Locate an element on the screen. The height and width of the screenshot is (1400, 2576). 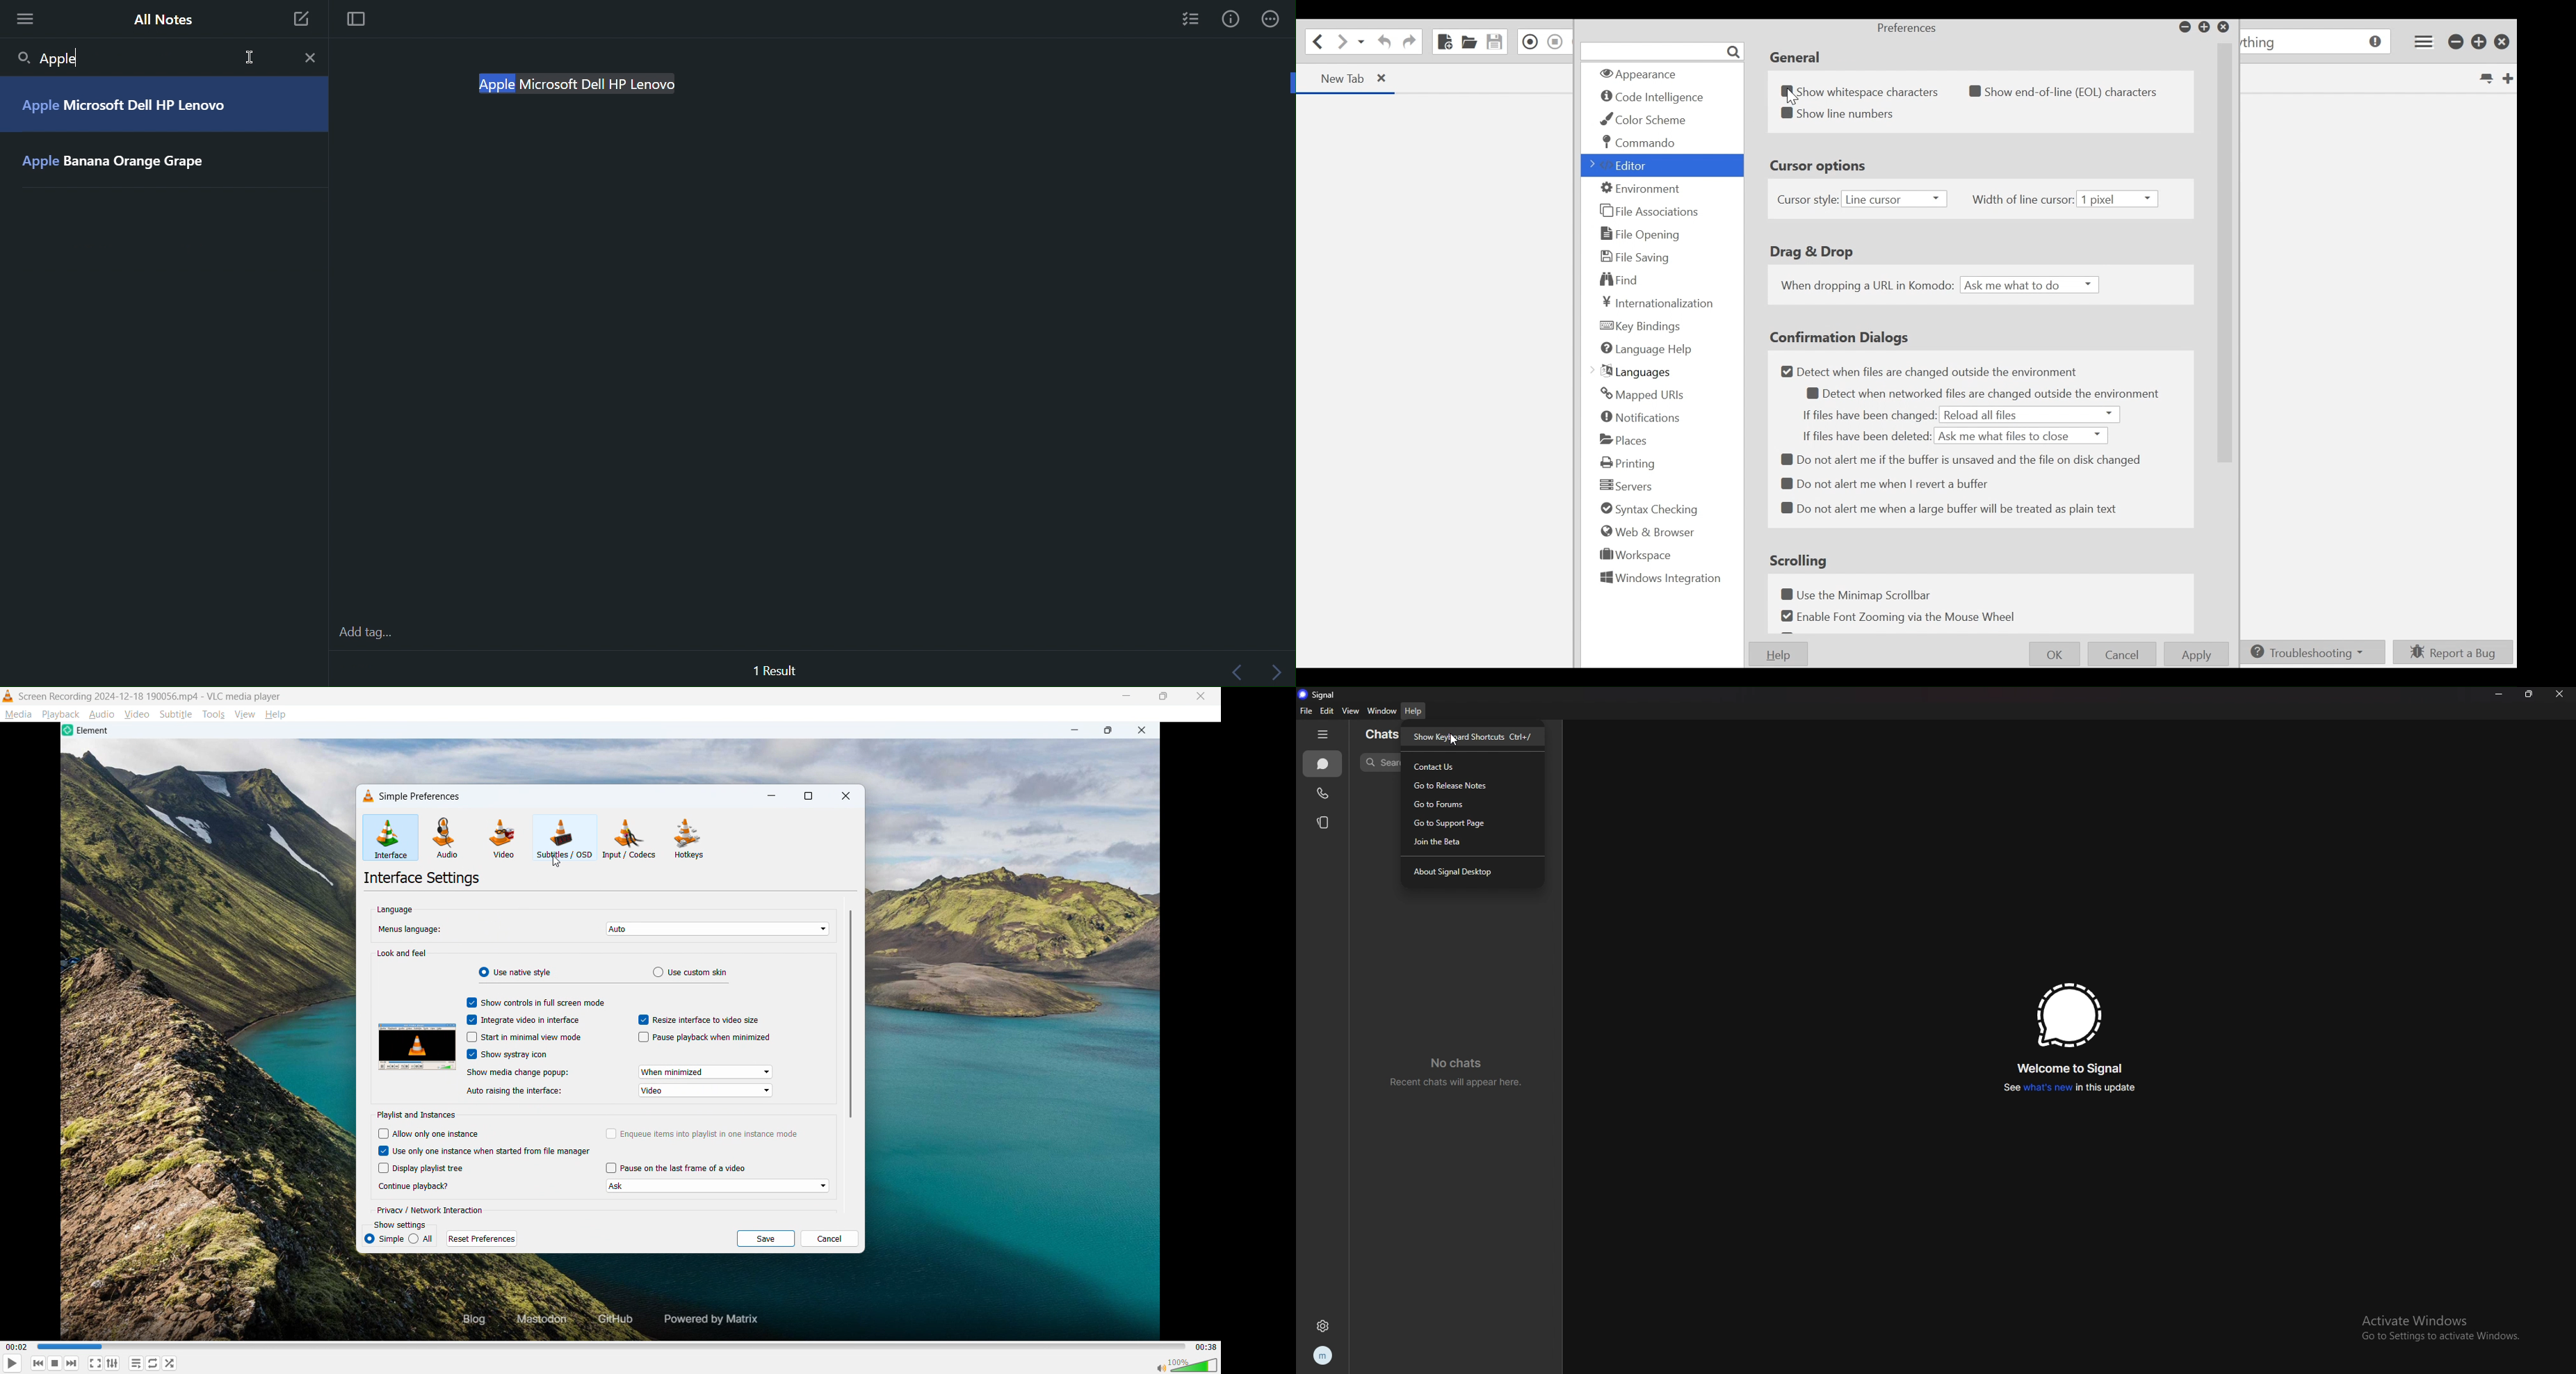
Stop Recording Macro is located at coordinates (1555, 42).